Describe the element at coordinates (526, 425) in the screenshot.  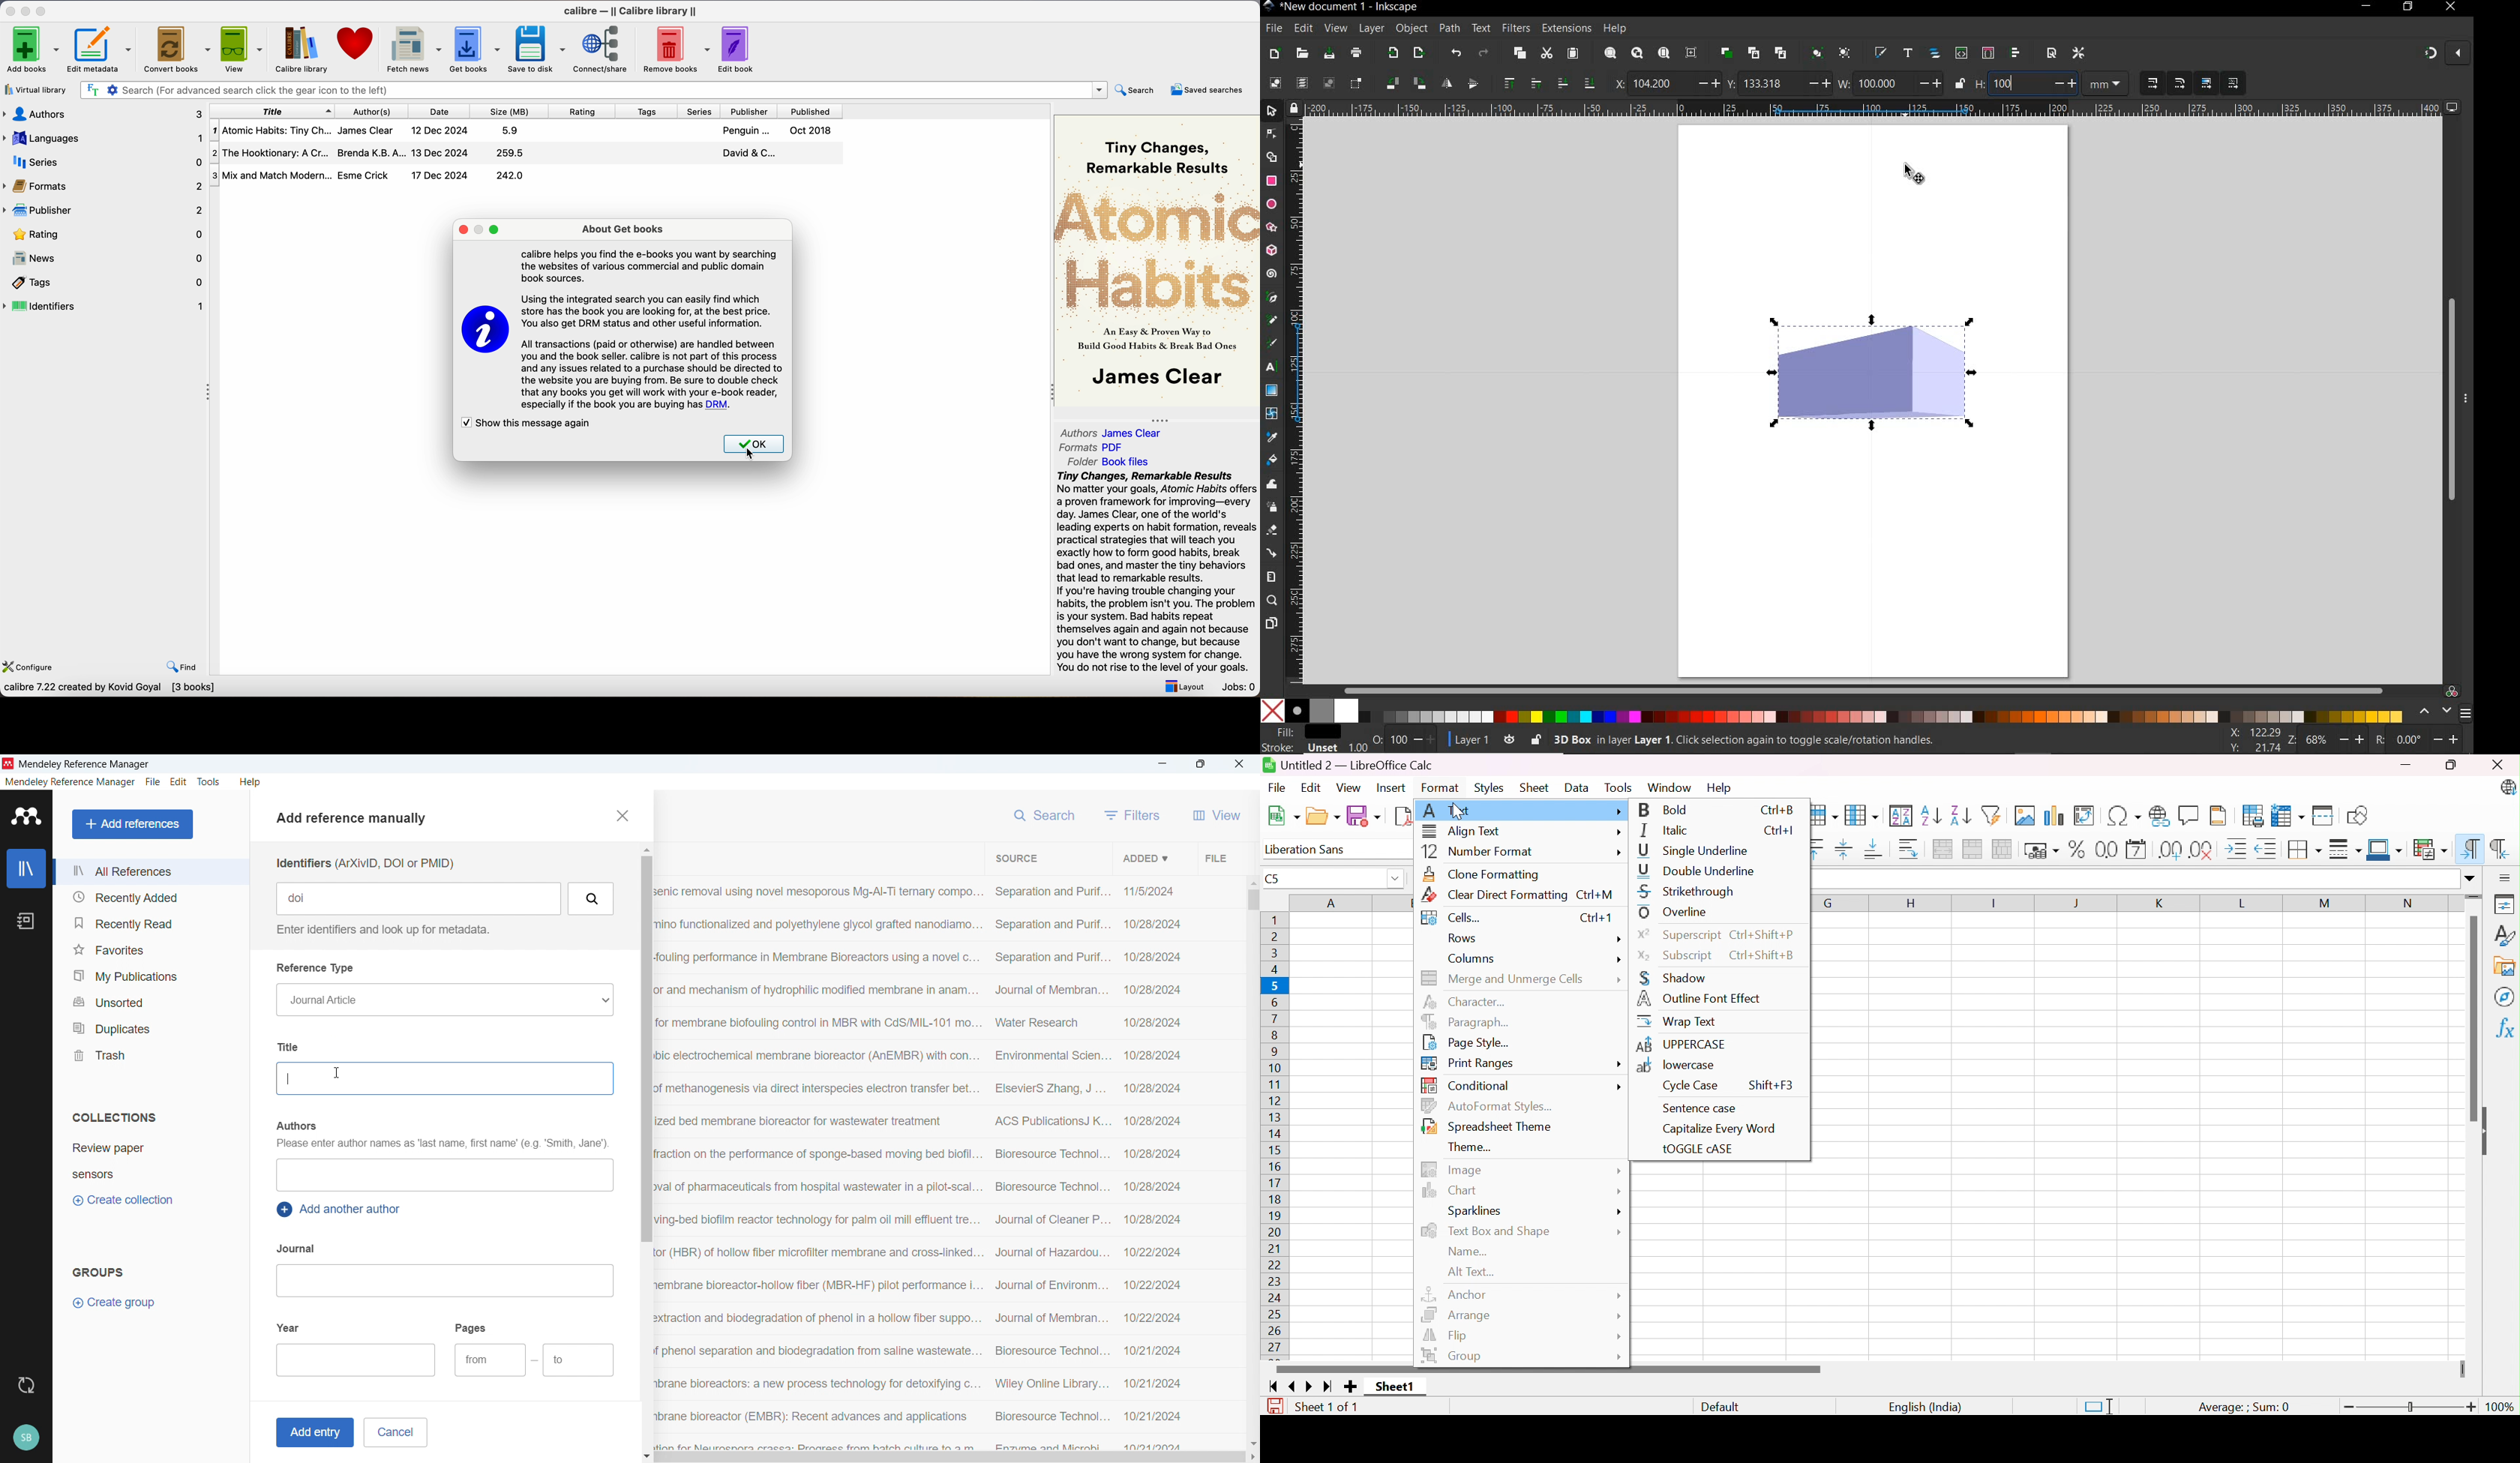
I see `show this message` at that location.